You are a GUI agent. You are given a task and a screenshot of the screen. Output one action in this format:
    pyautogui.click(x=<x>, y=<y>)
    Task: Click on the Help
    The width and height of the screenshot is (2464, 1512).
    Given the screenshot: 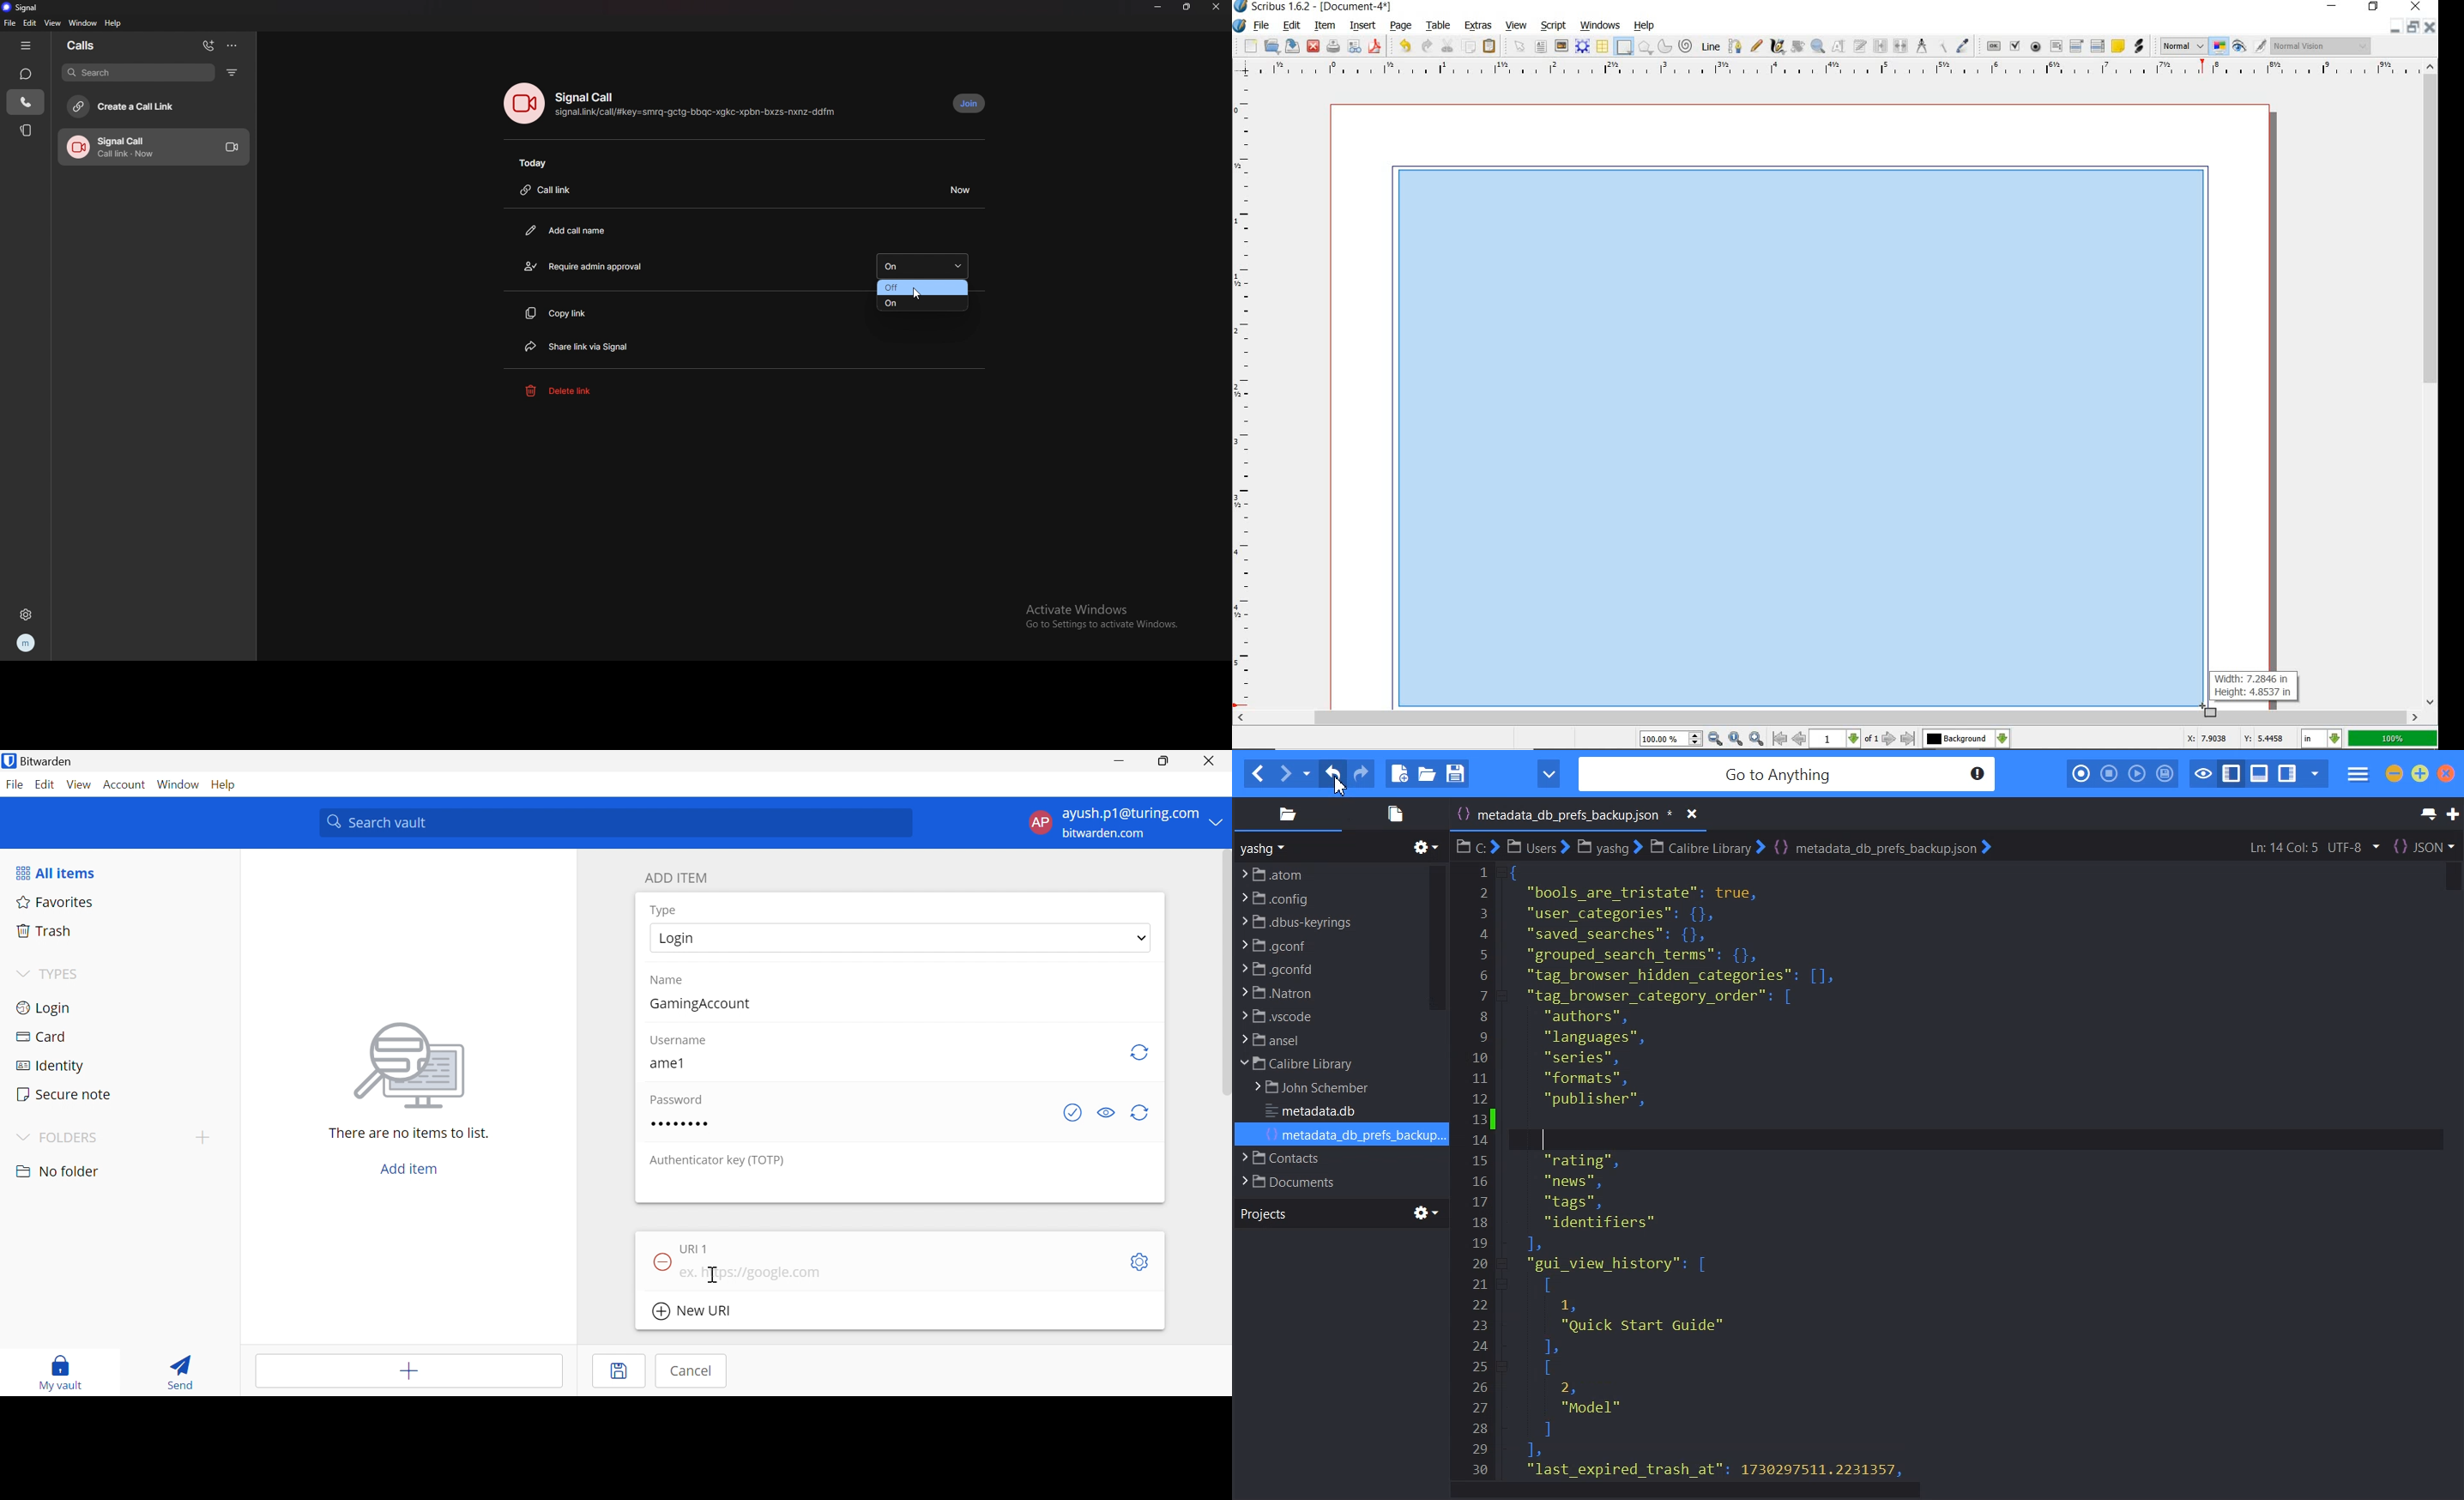 What is the action you would take?
    pyautogui.click(x=223, y=785)
    